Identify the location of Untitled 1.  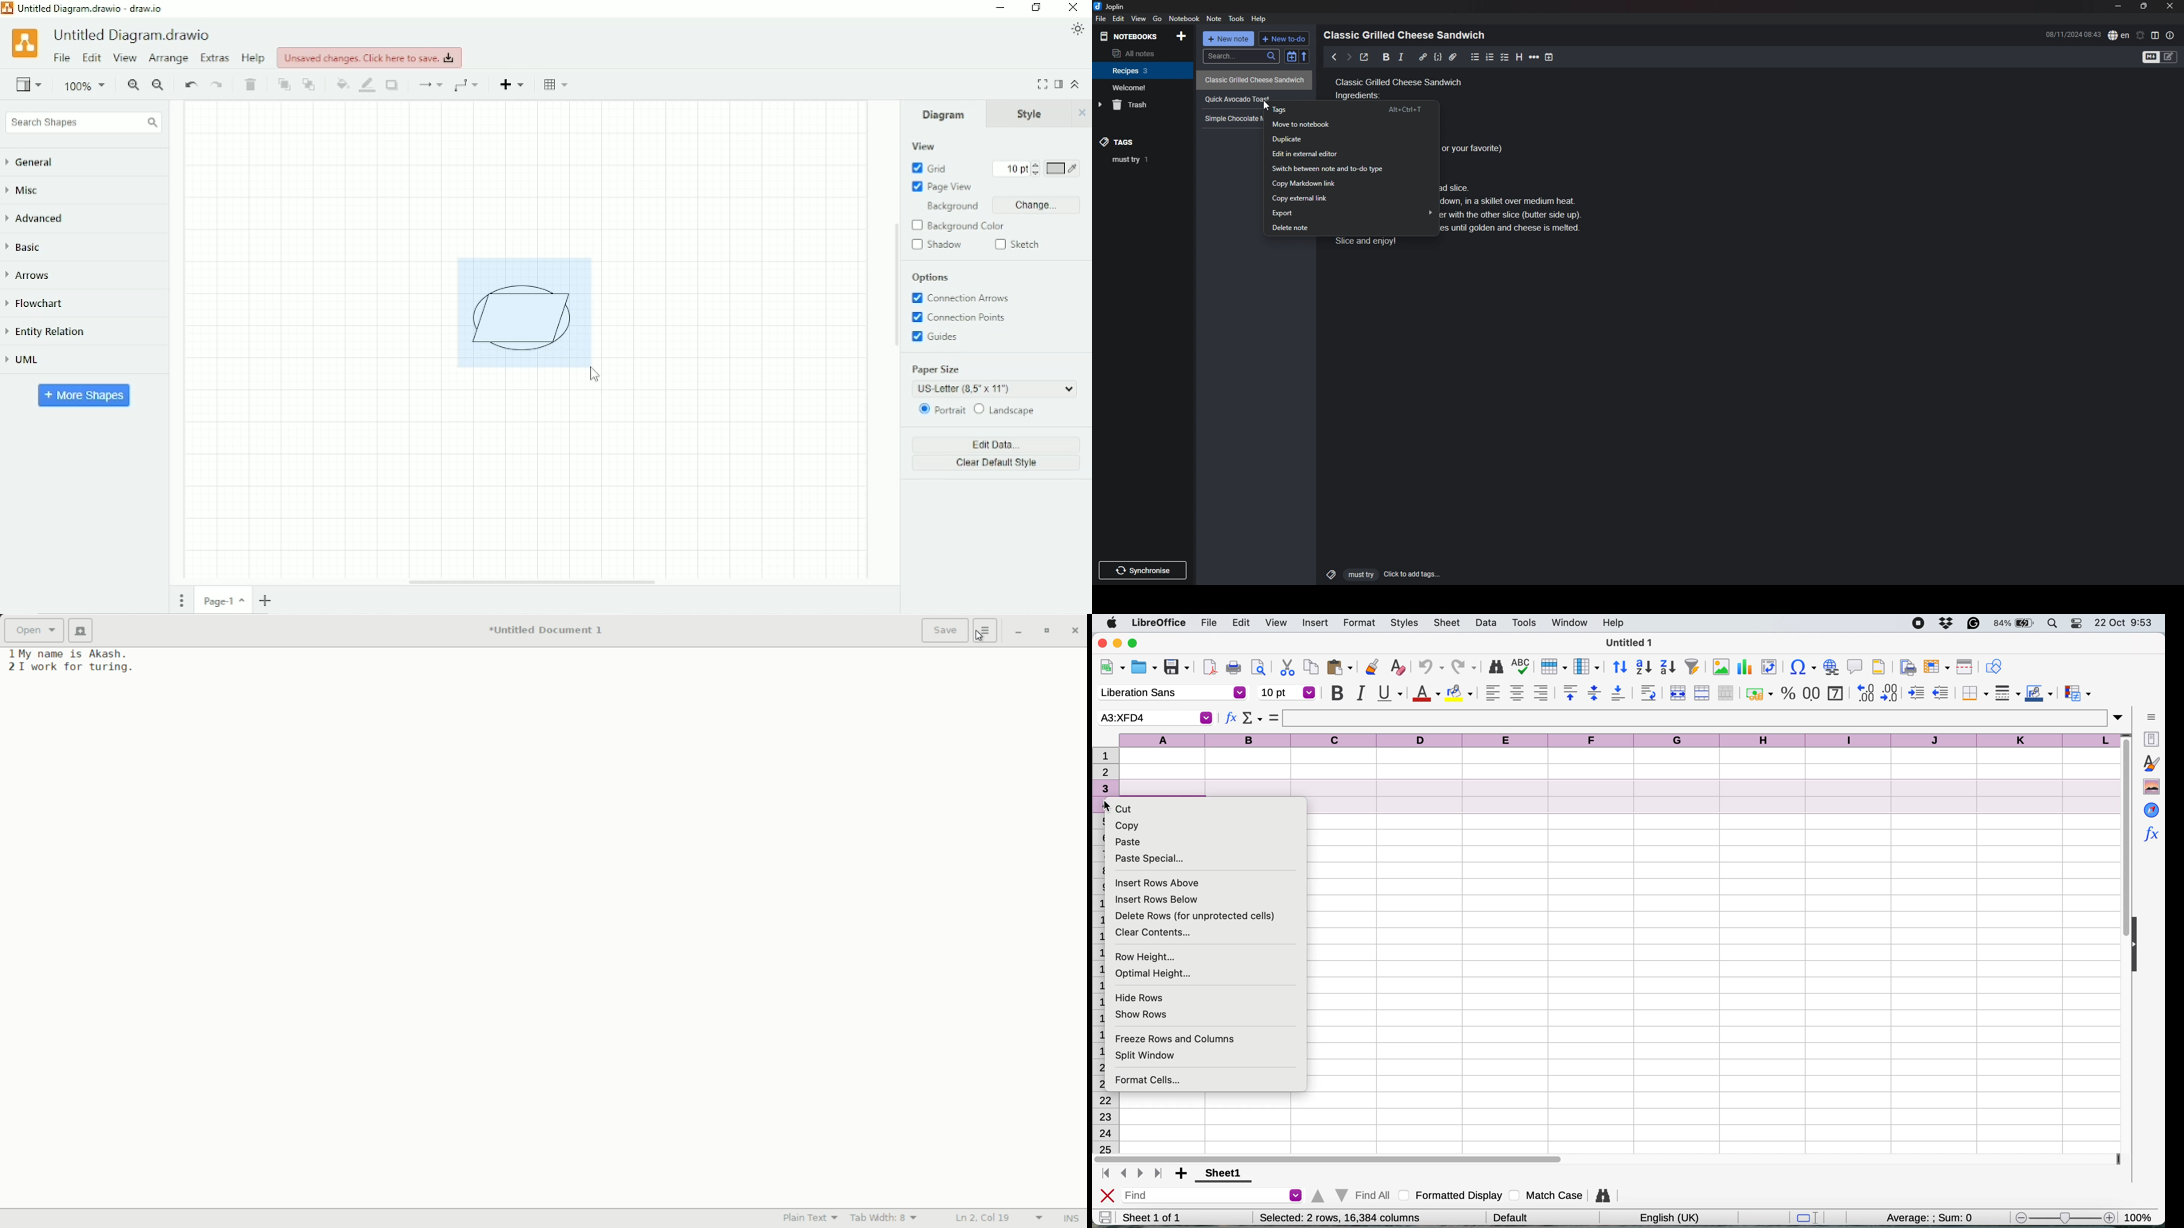
(1627, 642).